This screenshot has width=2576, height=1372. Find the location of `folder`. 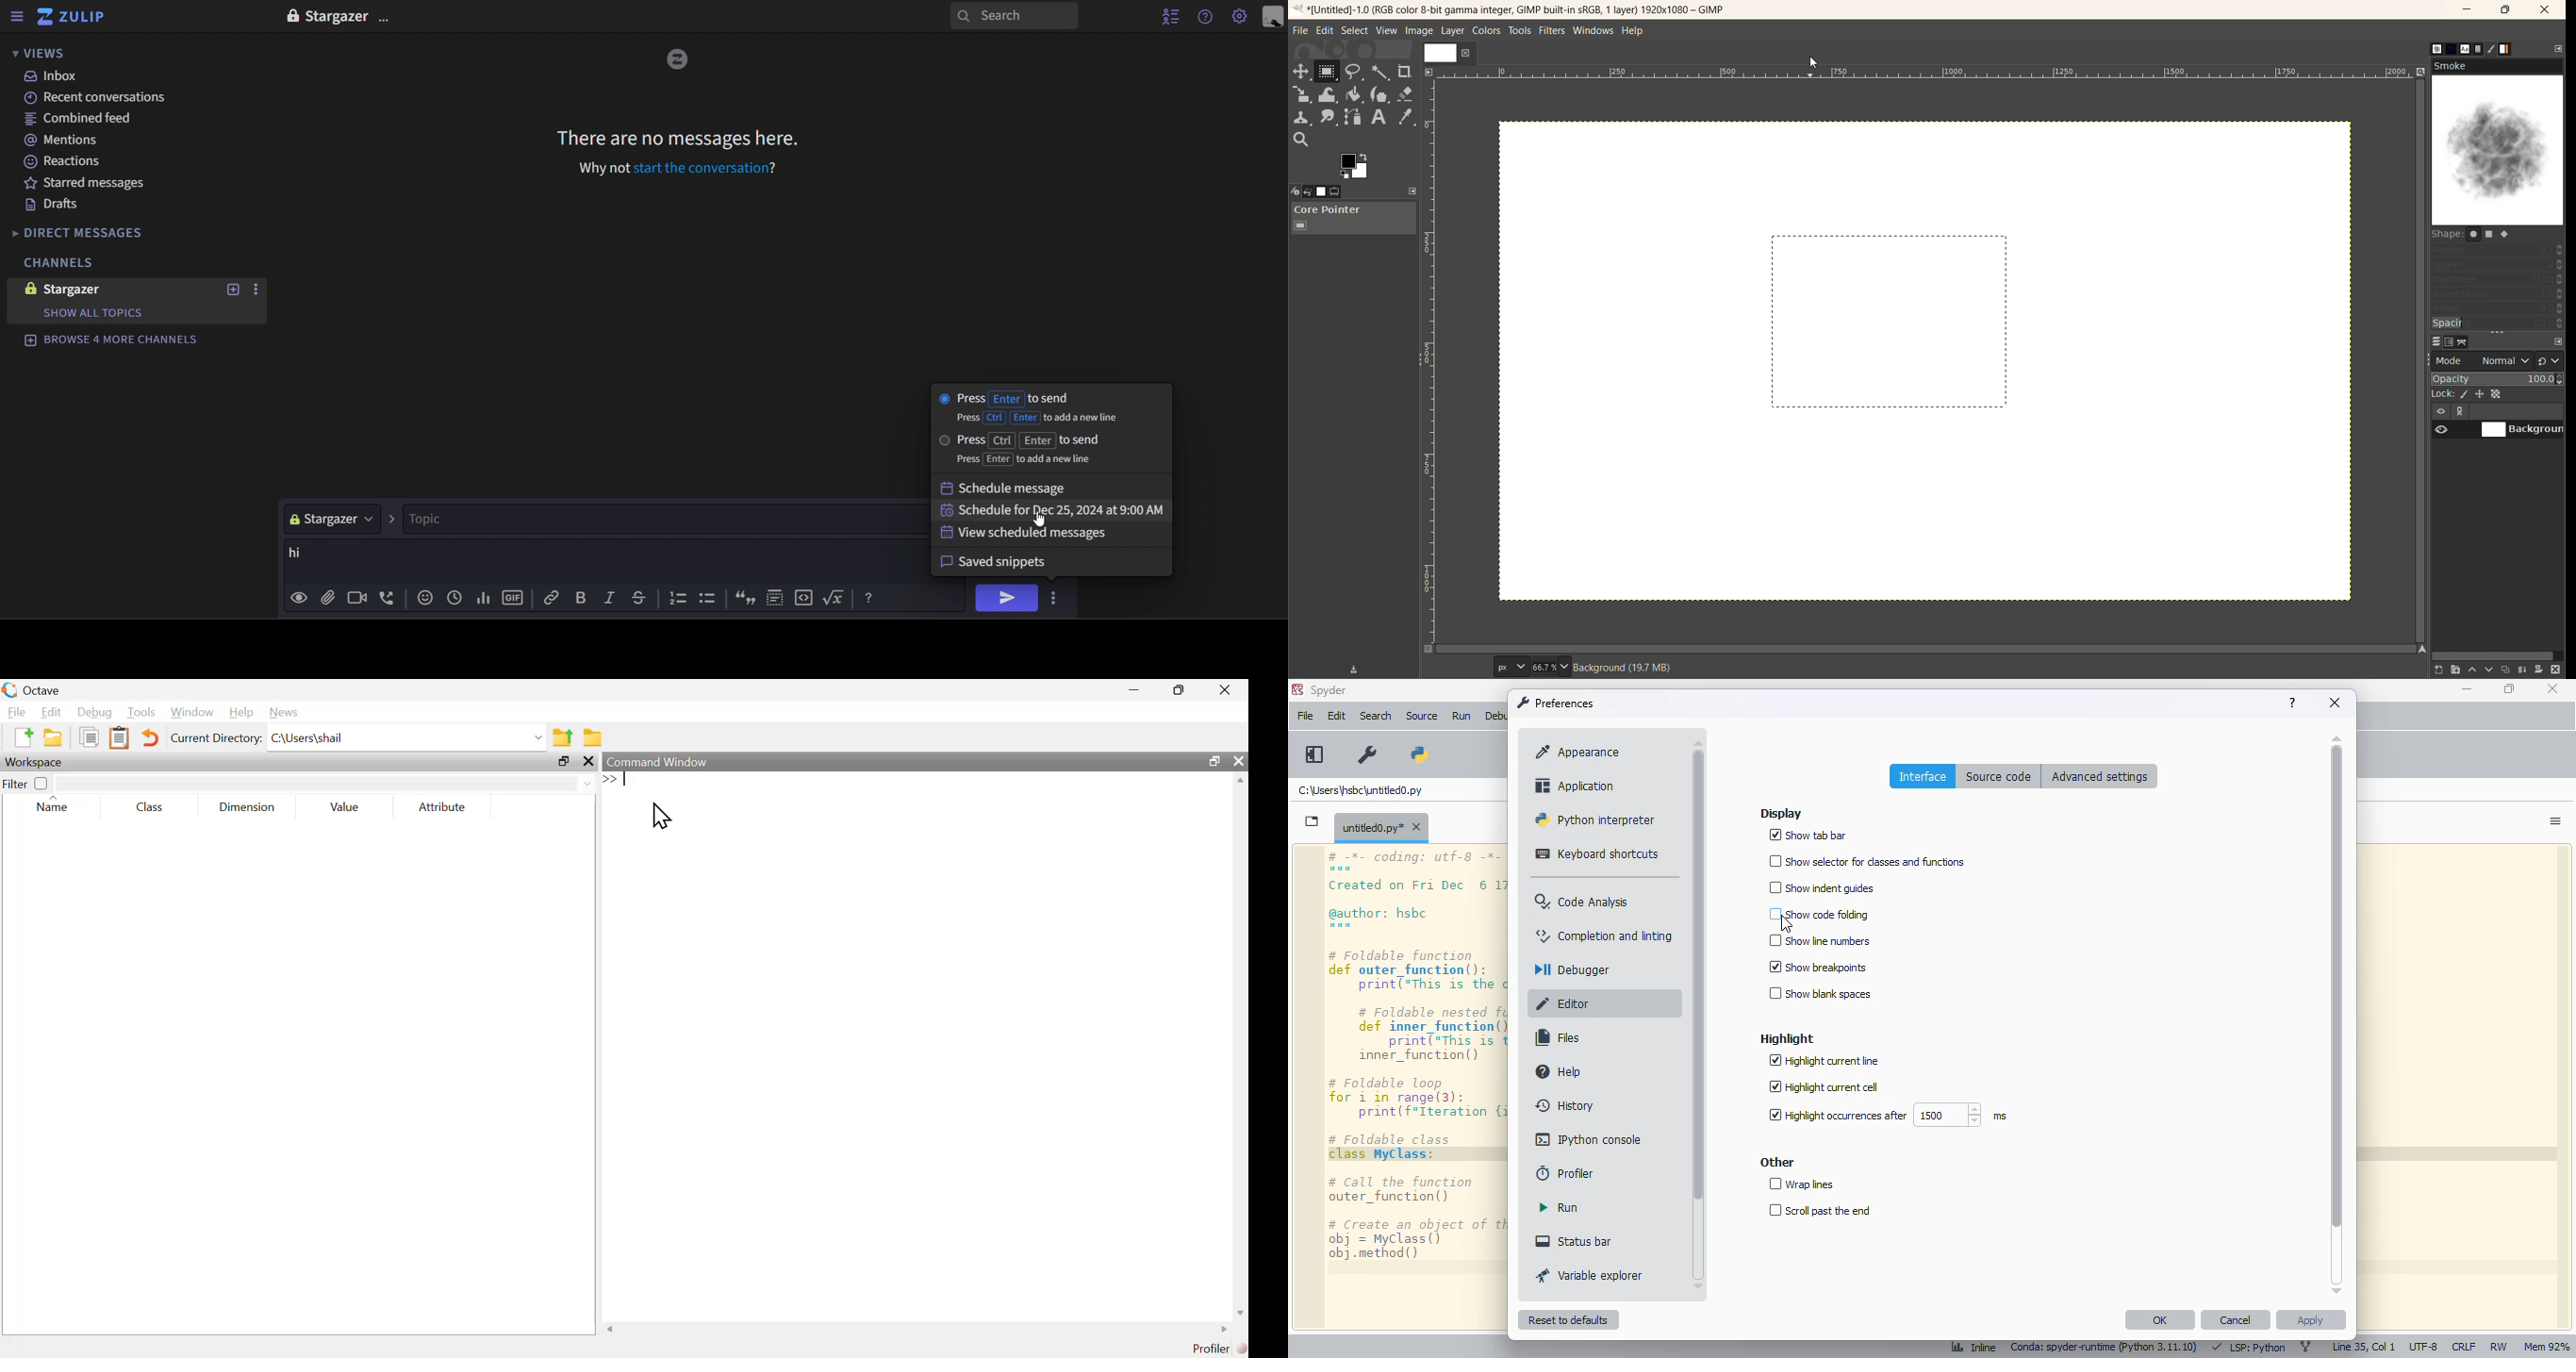

folder is located at coordinates (594, 735).